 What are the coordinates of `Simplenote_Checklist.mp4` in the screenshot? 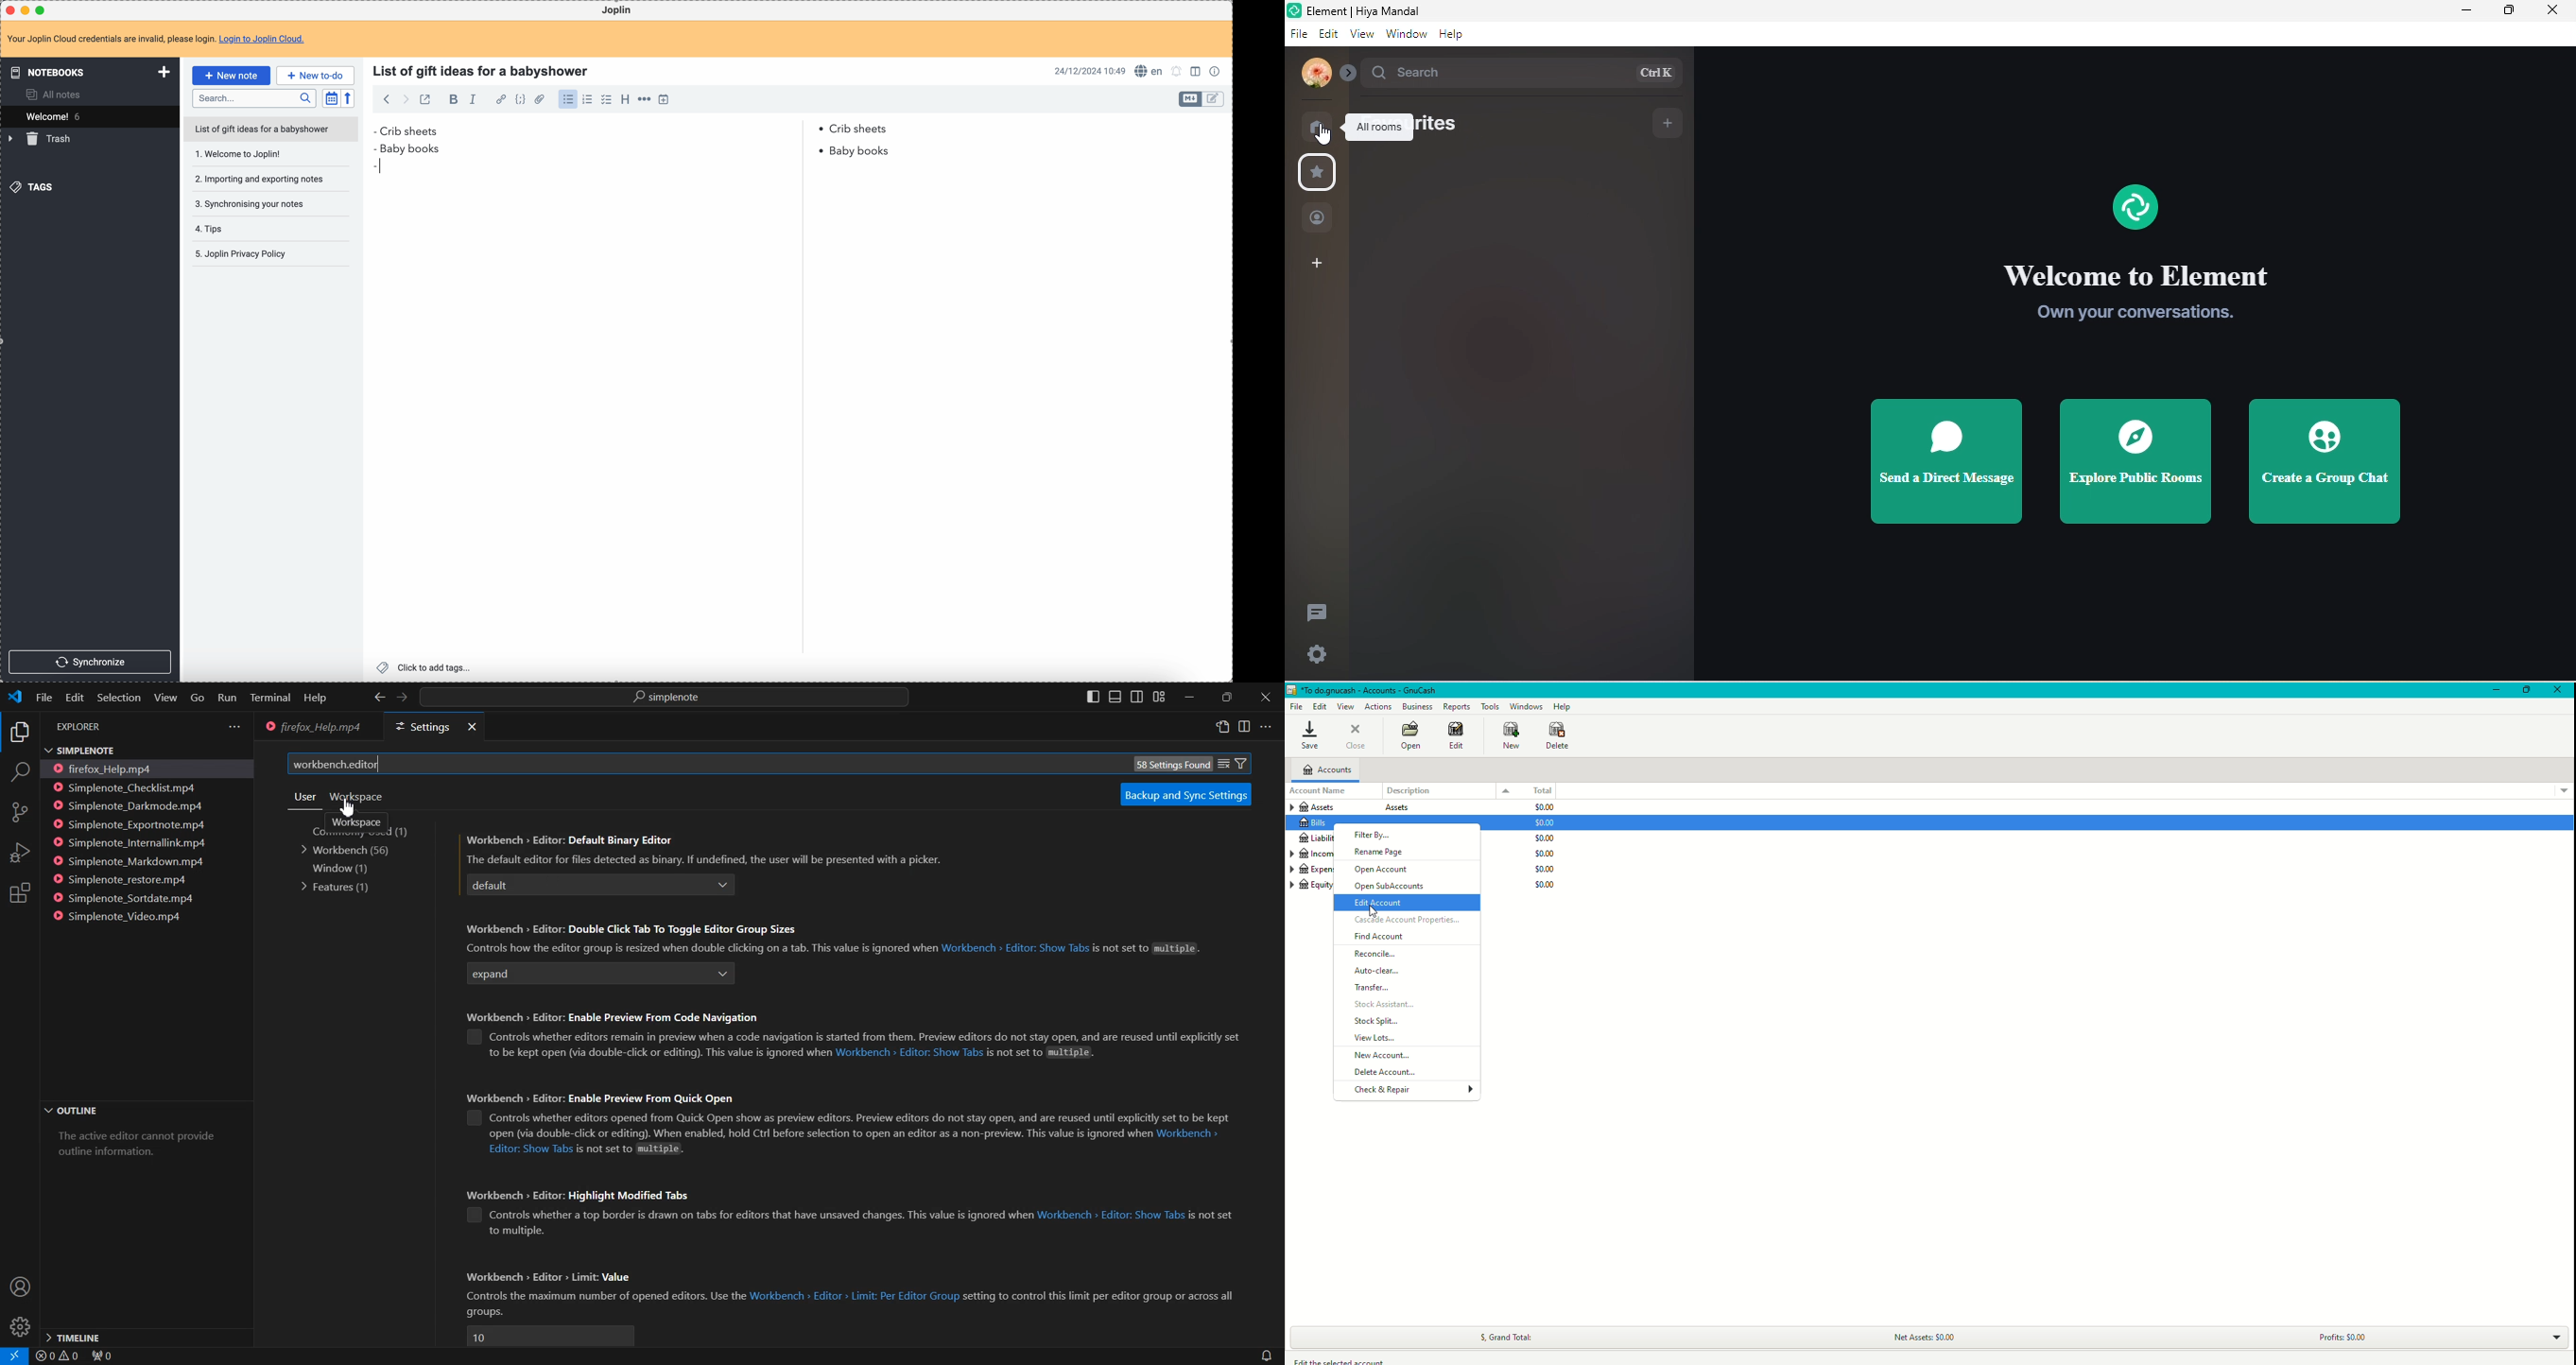 It's located at (129, 787).